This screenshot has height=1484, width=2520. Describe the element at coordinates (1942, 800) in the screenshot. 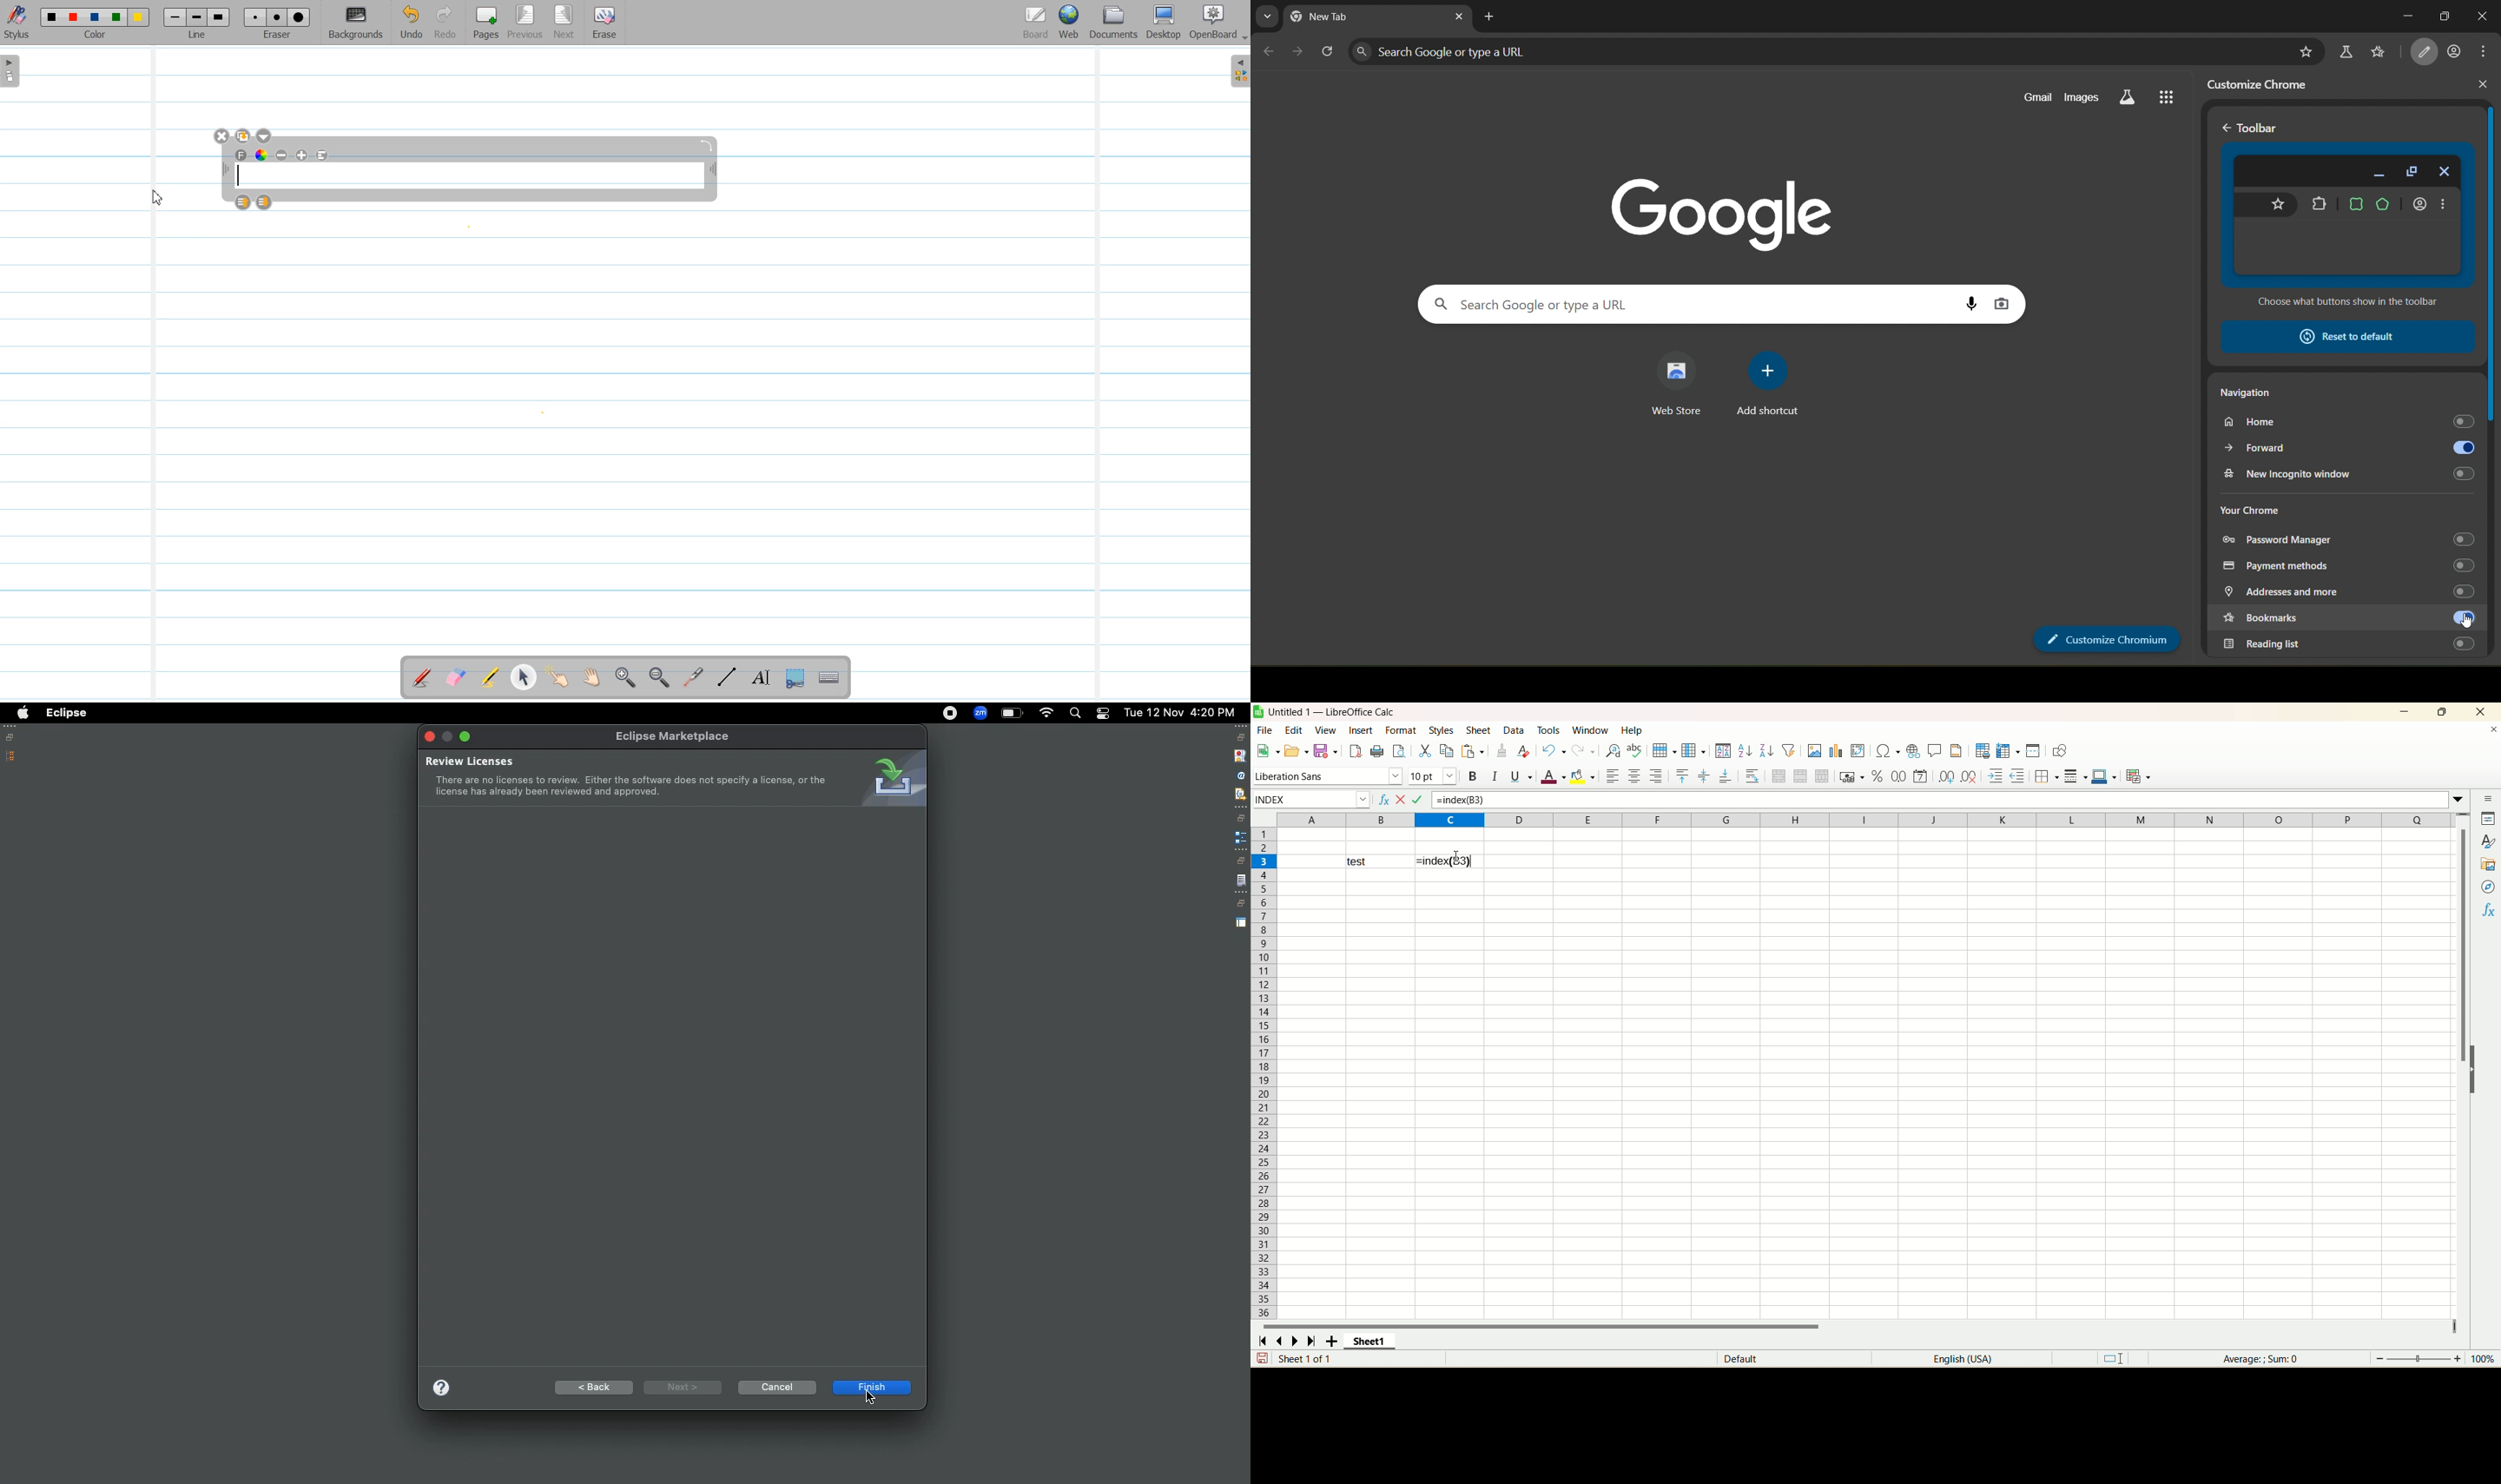

I see `Input line` at that location.